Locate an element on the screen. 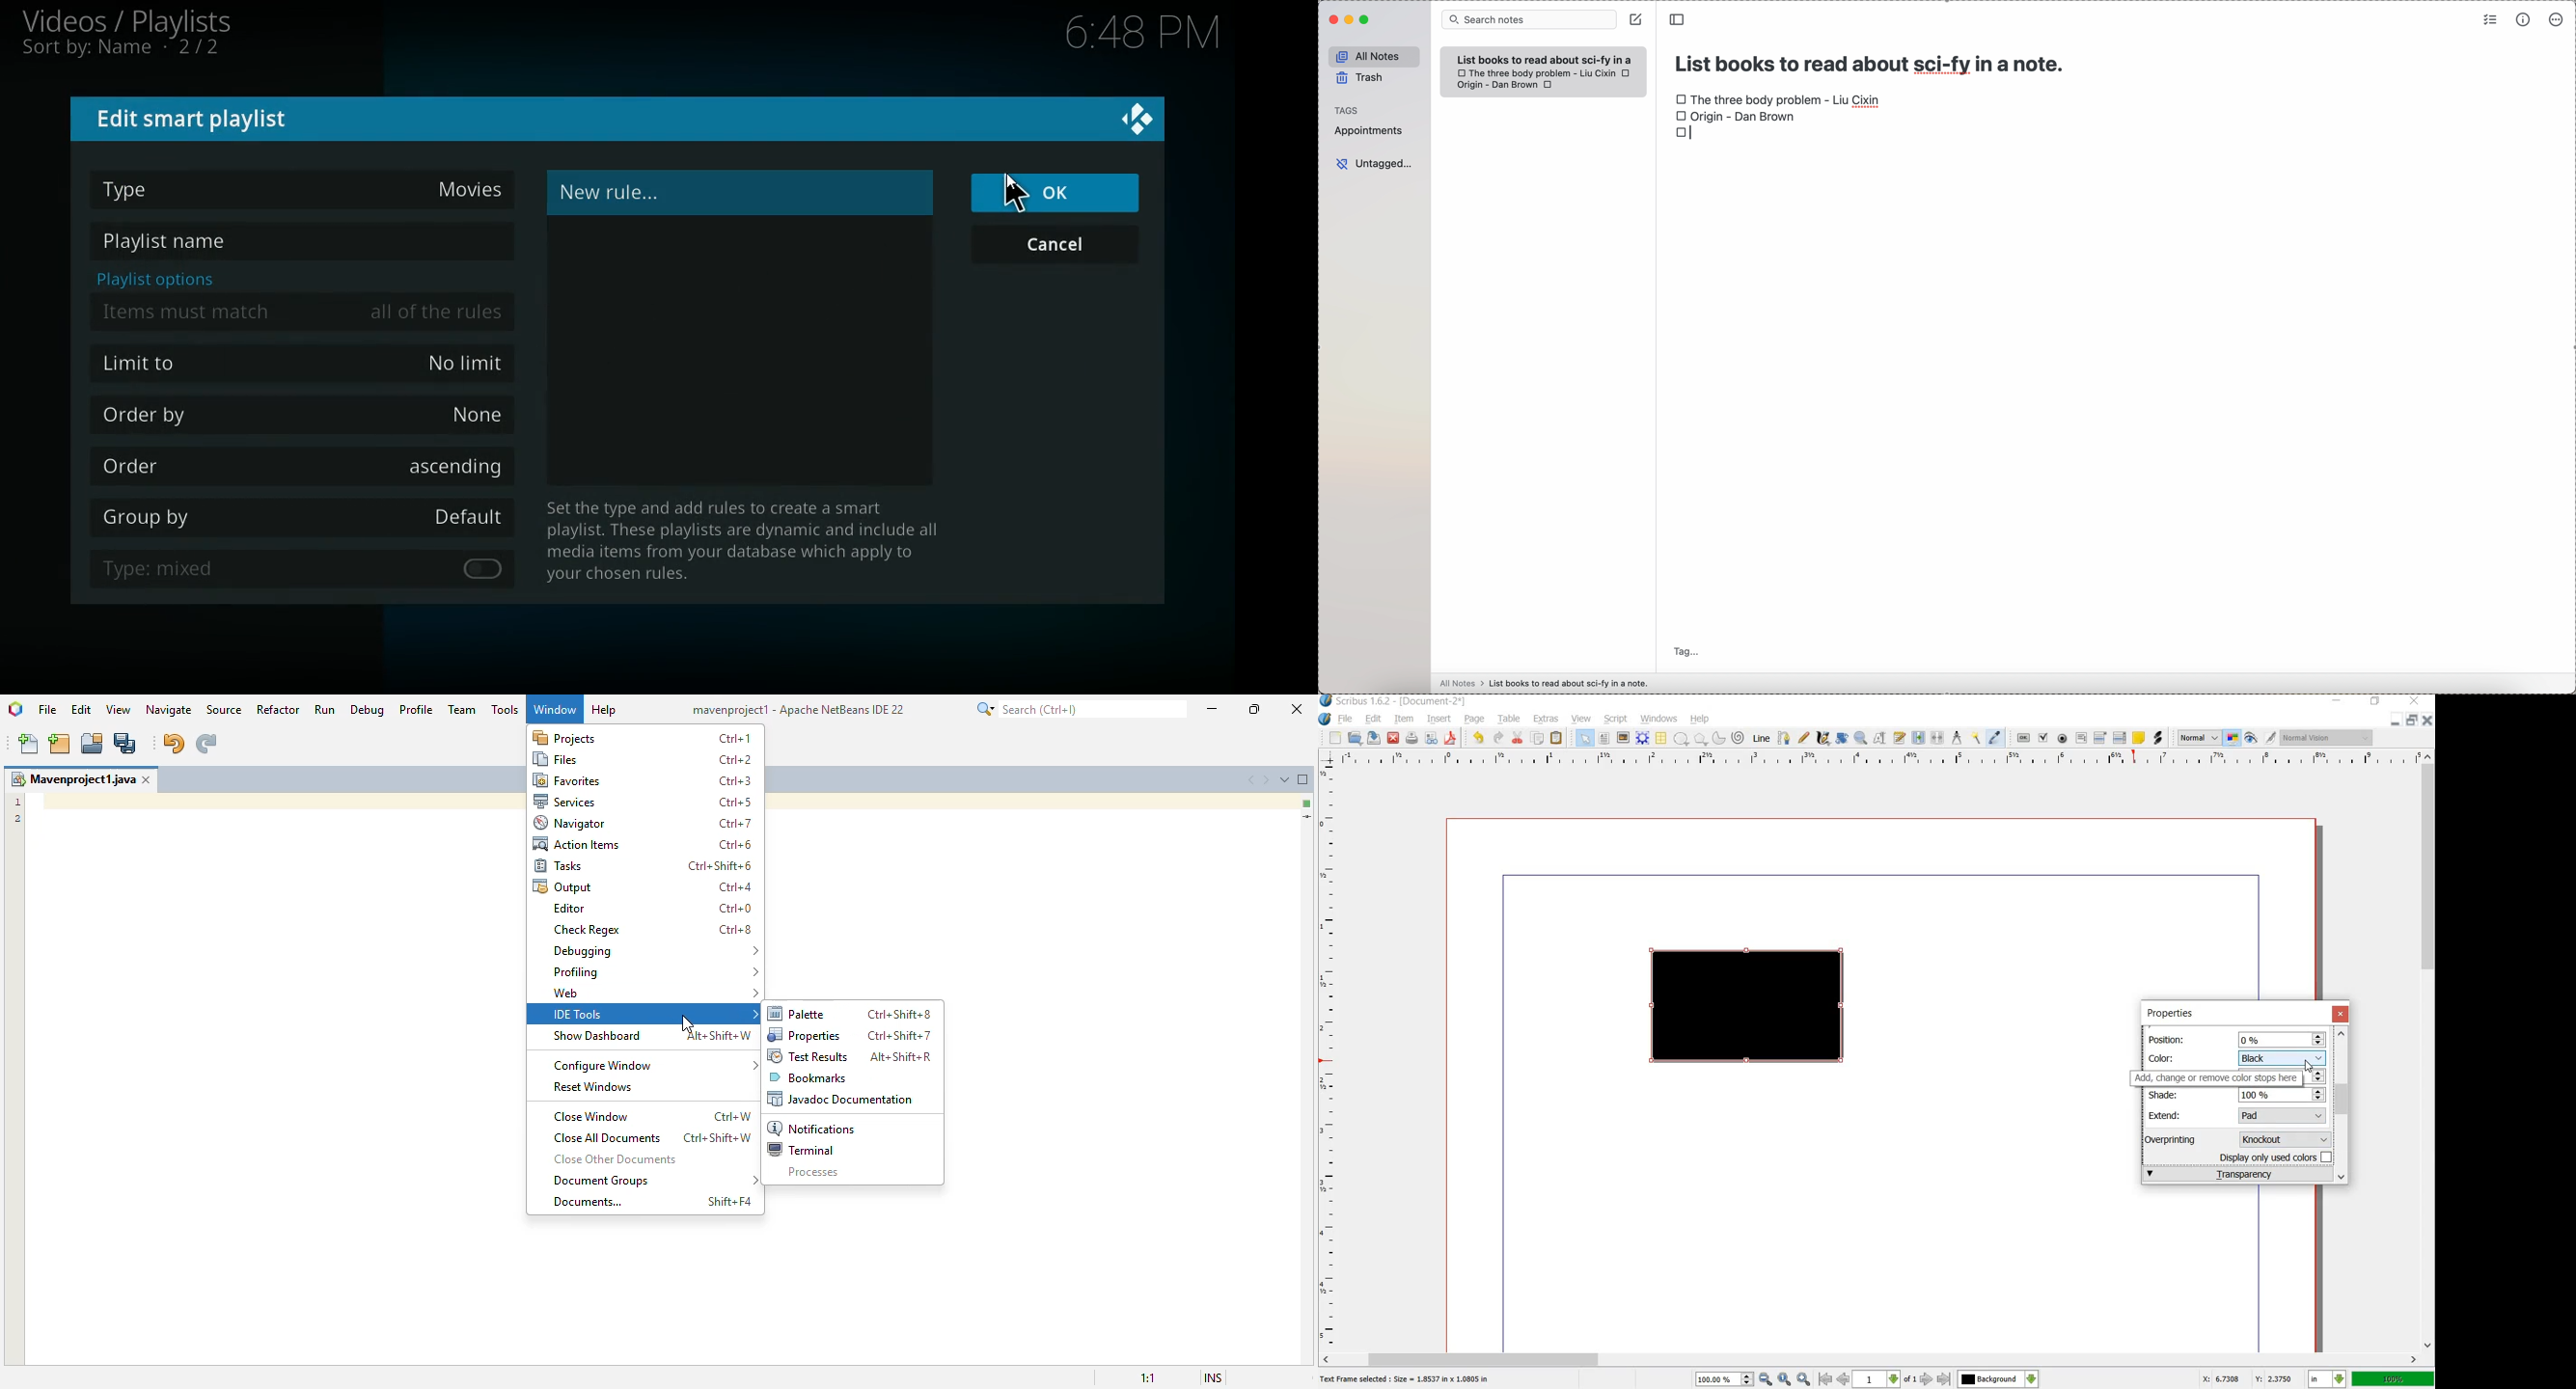 This screenshot has height=1400, width=2576. zoom out is located at coordinates (1766, 1380).